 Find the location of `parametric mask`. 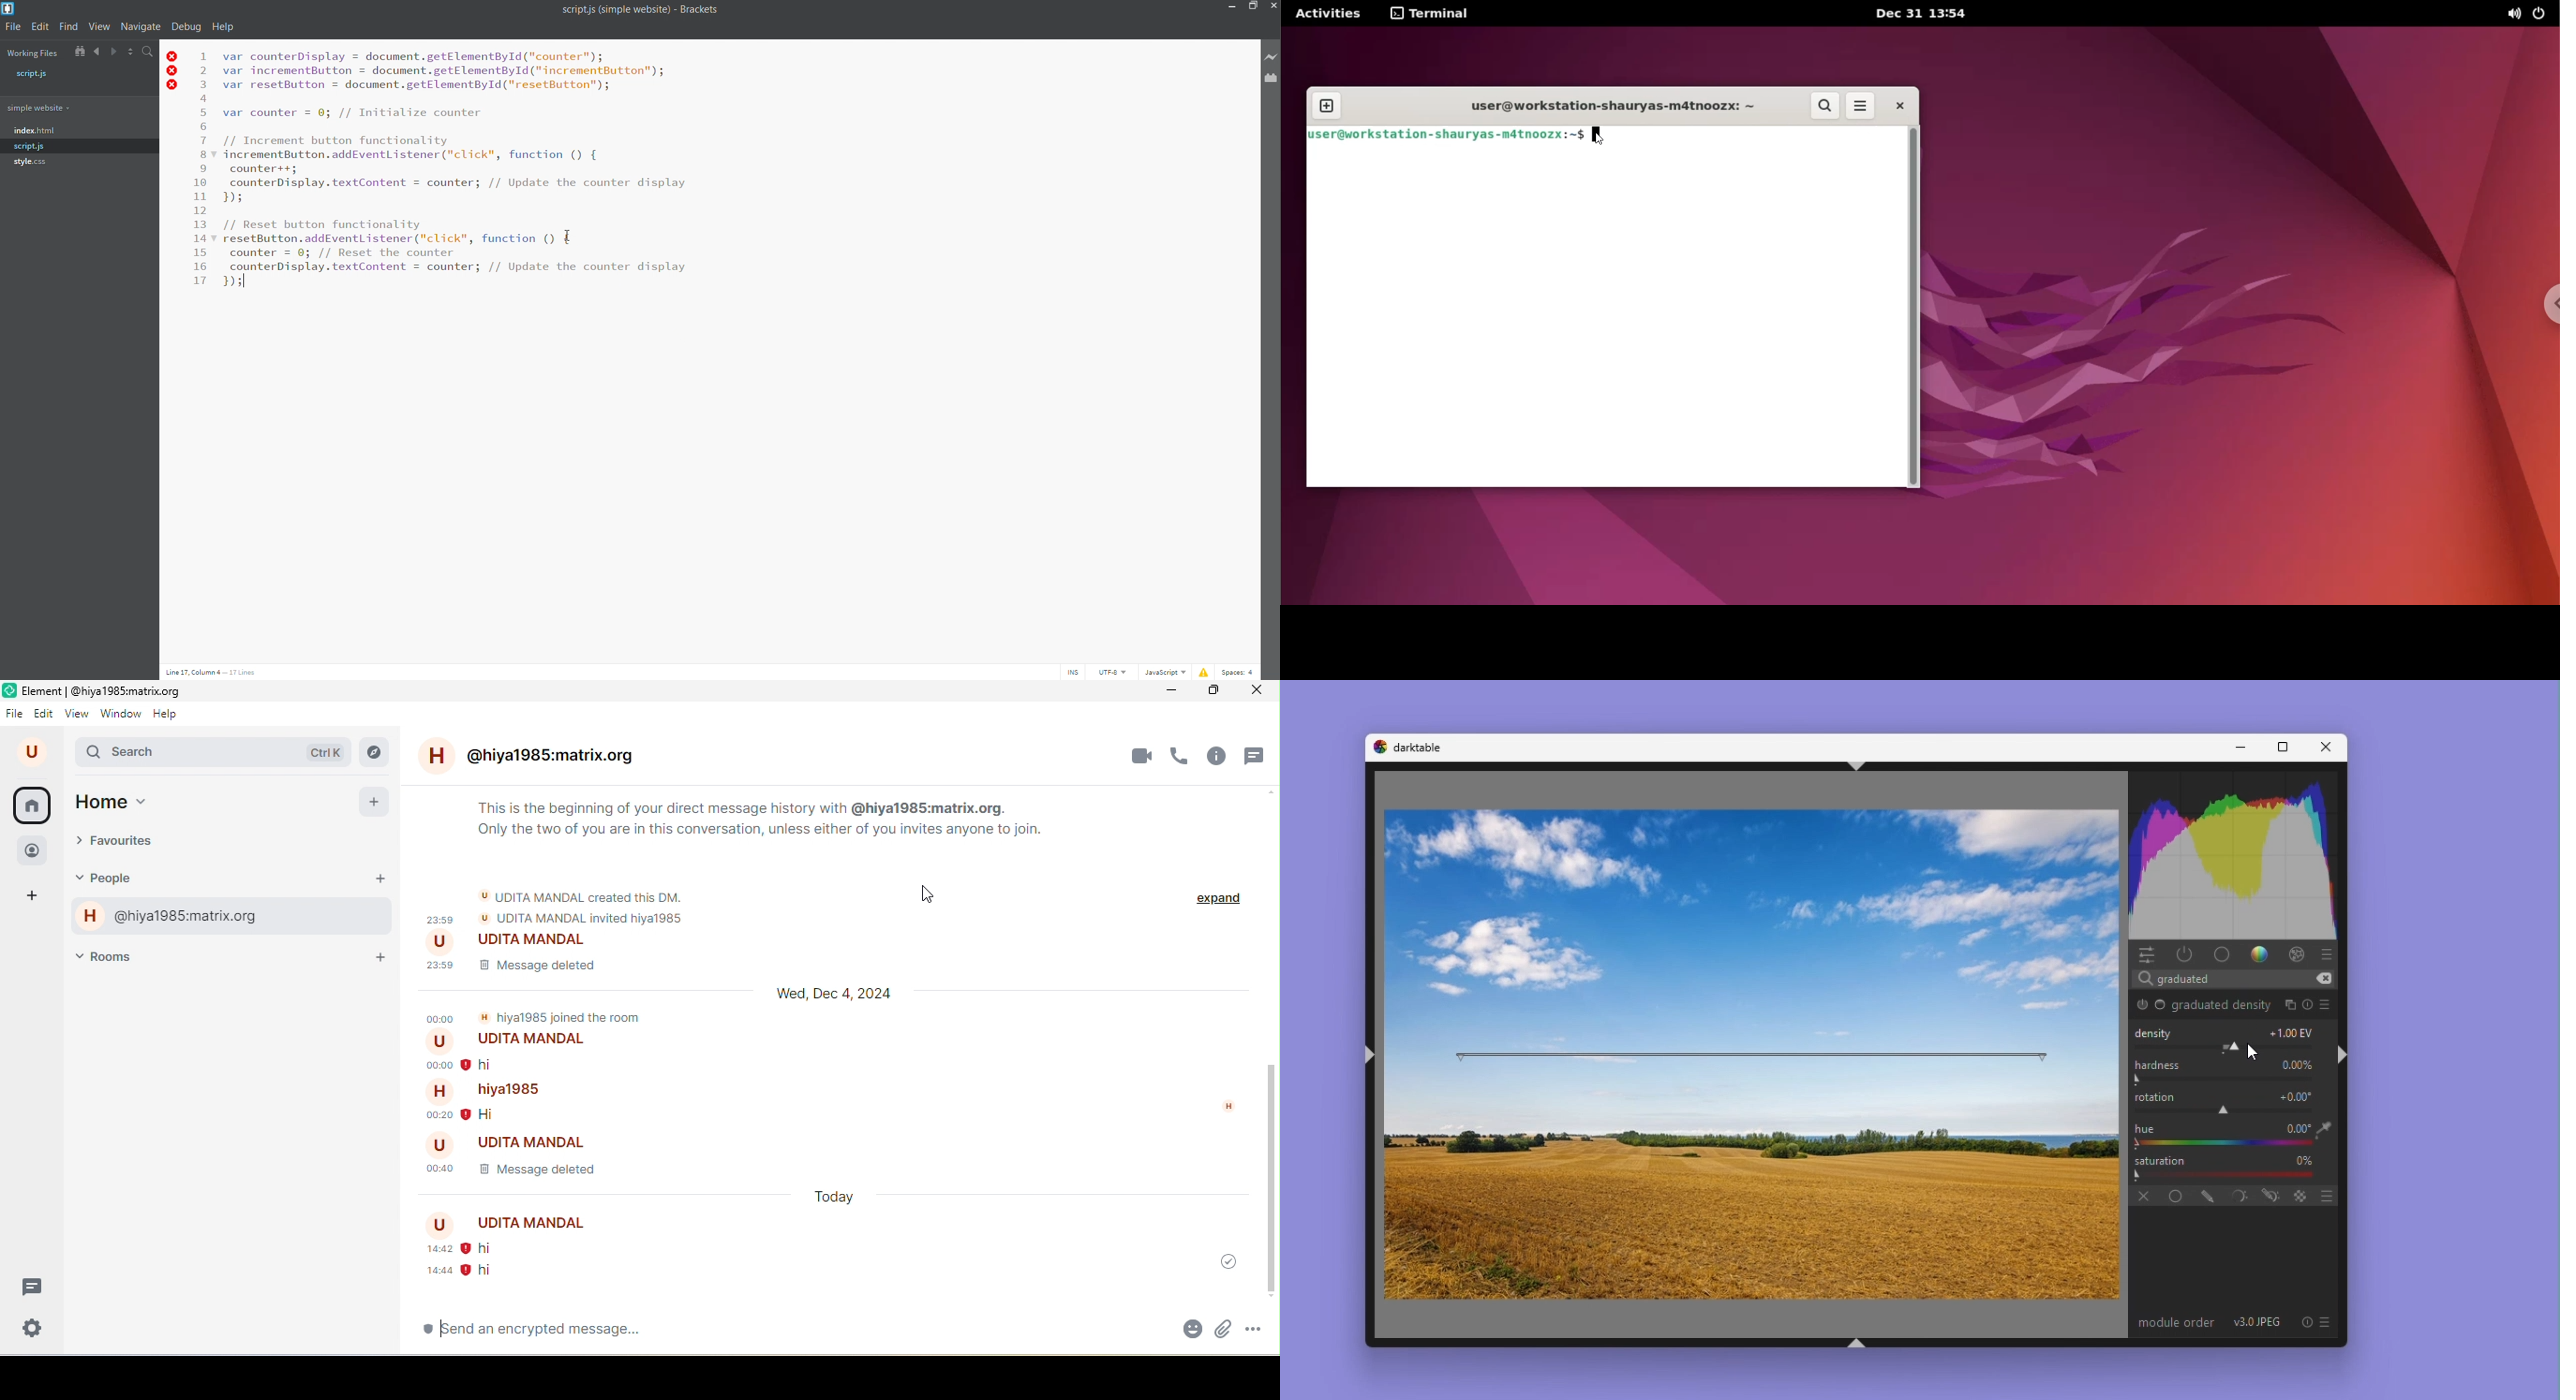

parametric mask is located at coordinates (2236, 1196).